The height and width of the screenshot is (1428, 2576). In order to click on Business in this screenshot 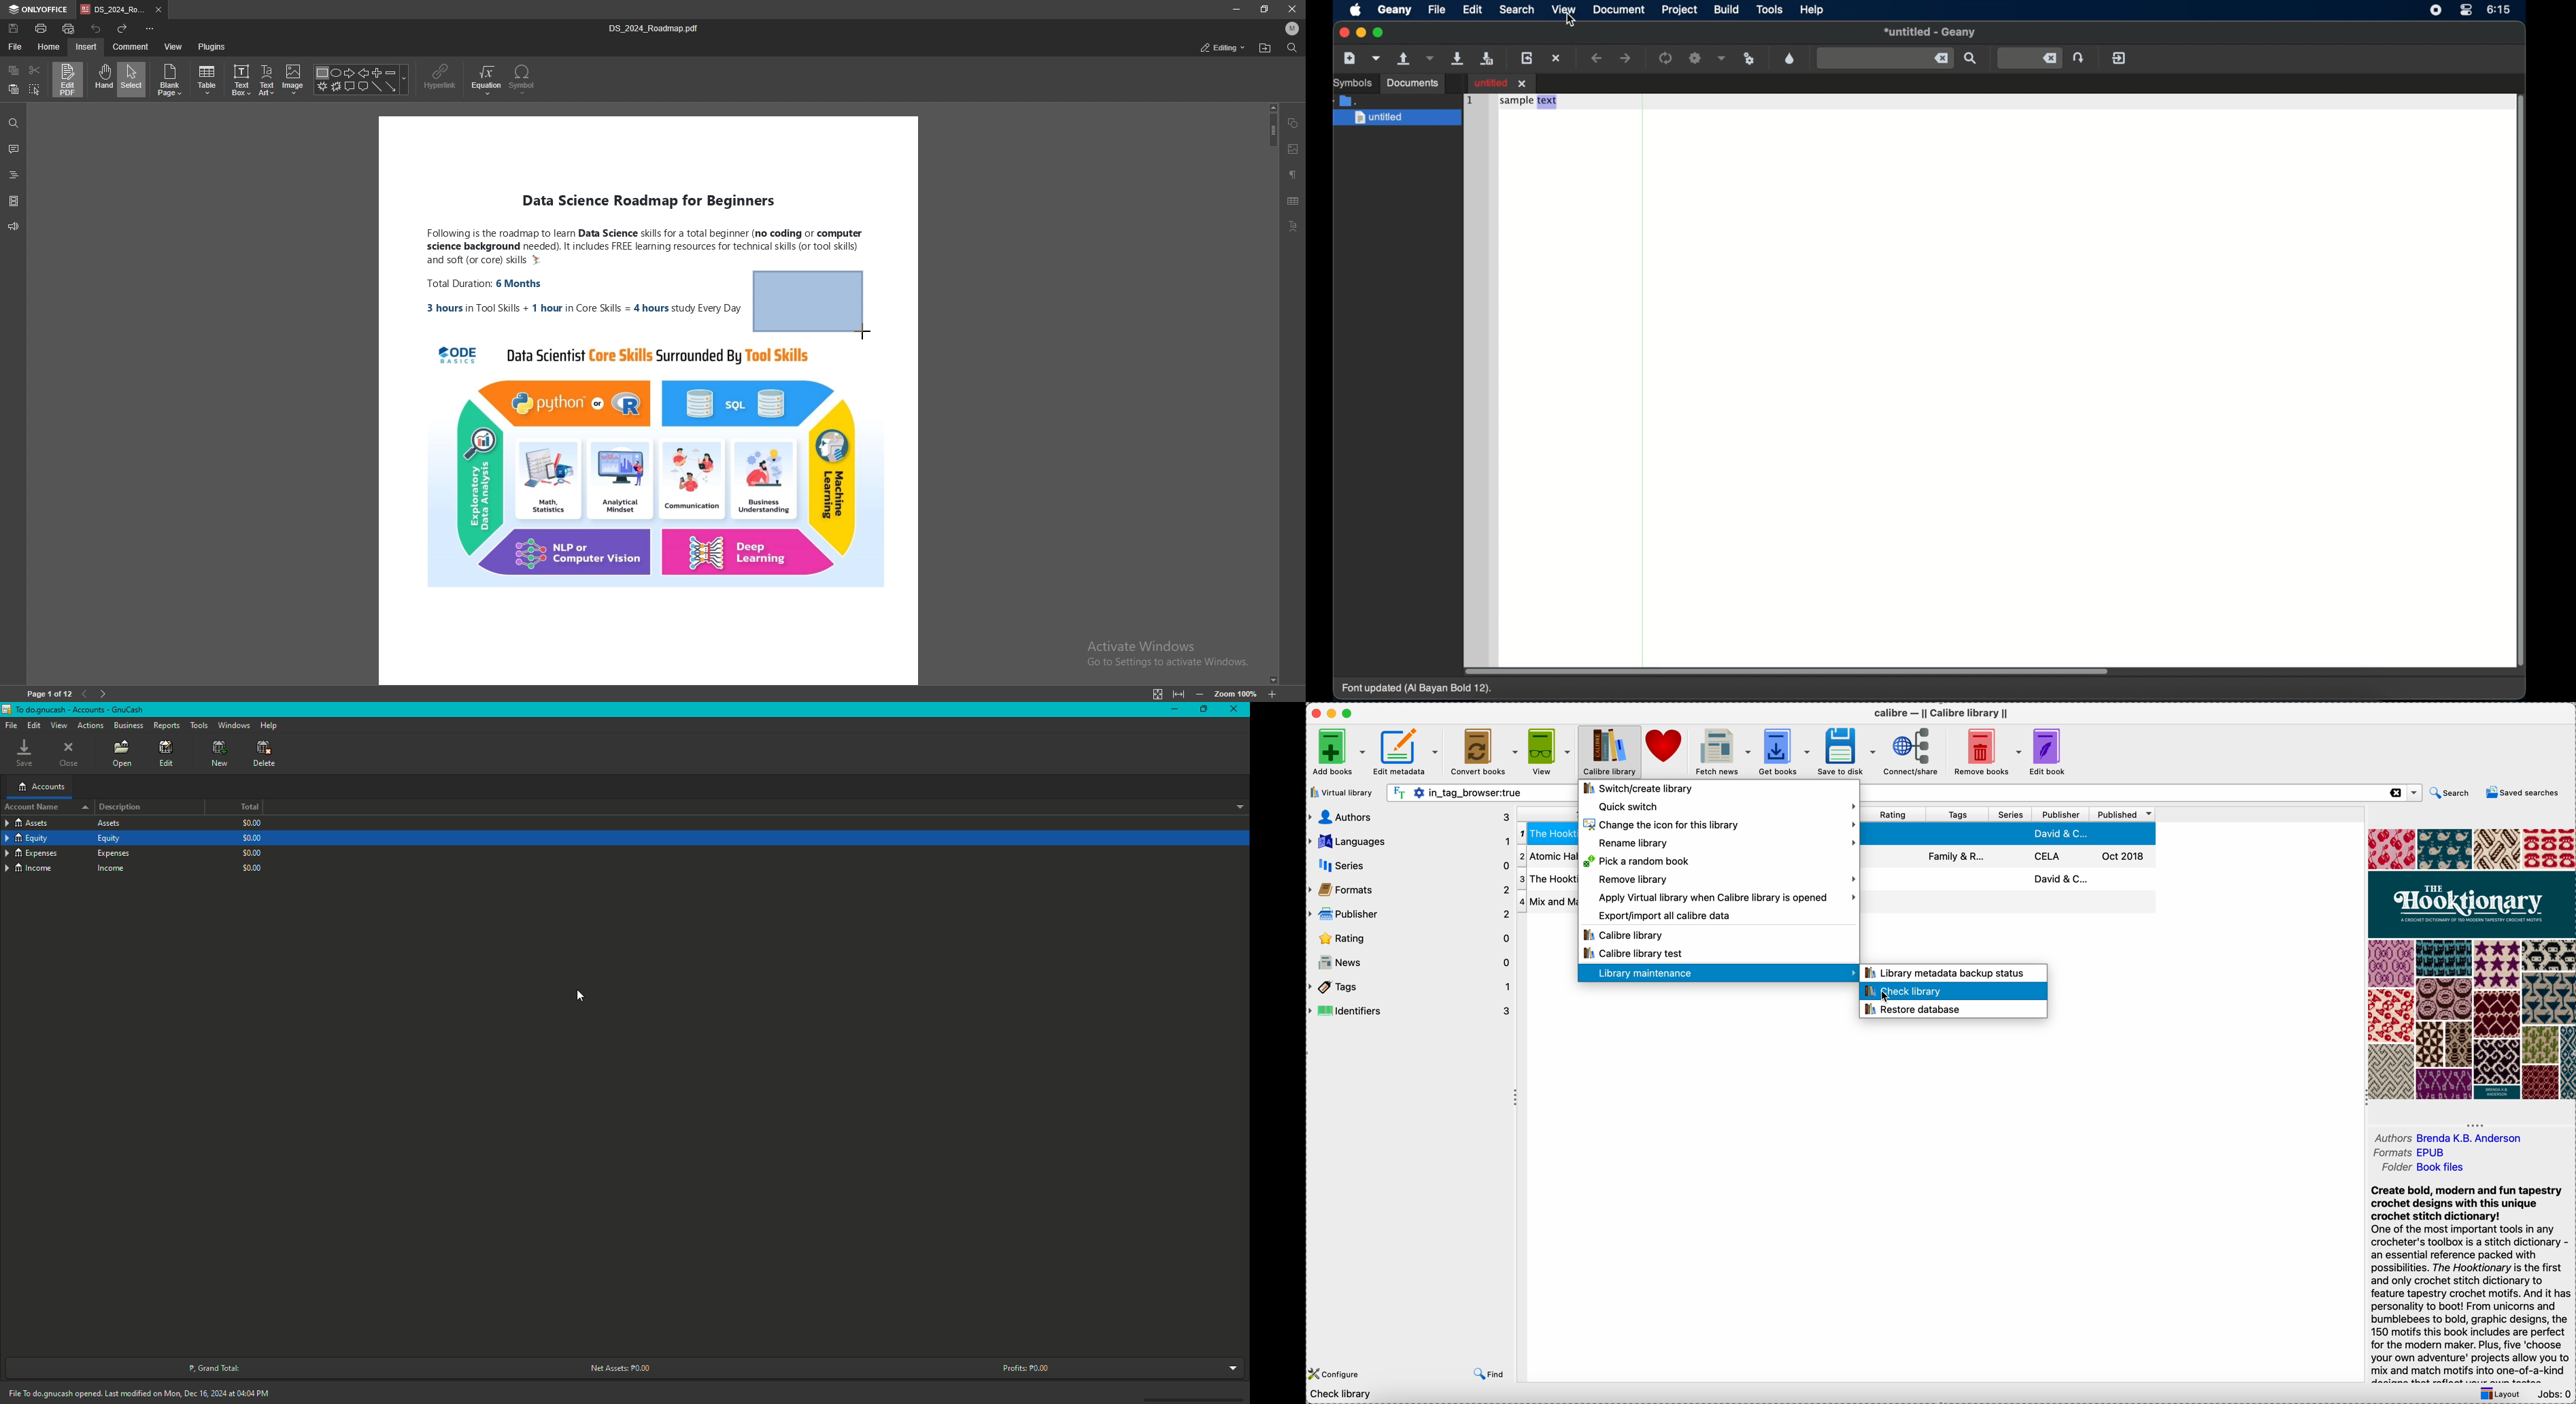, I will do `click(130, 725)`.